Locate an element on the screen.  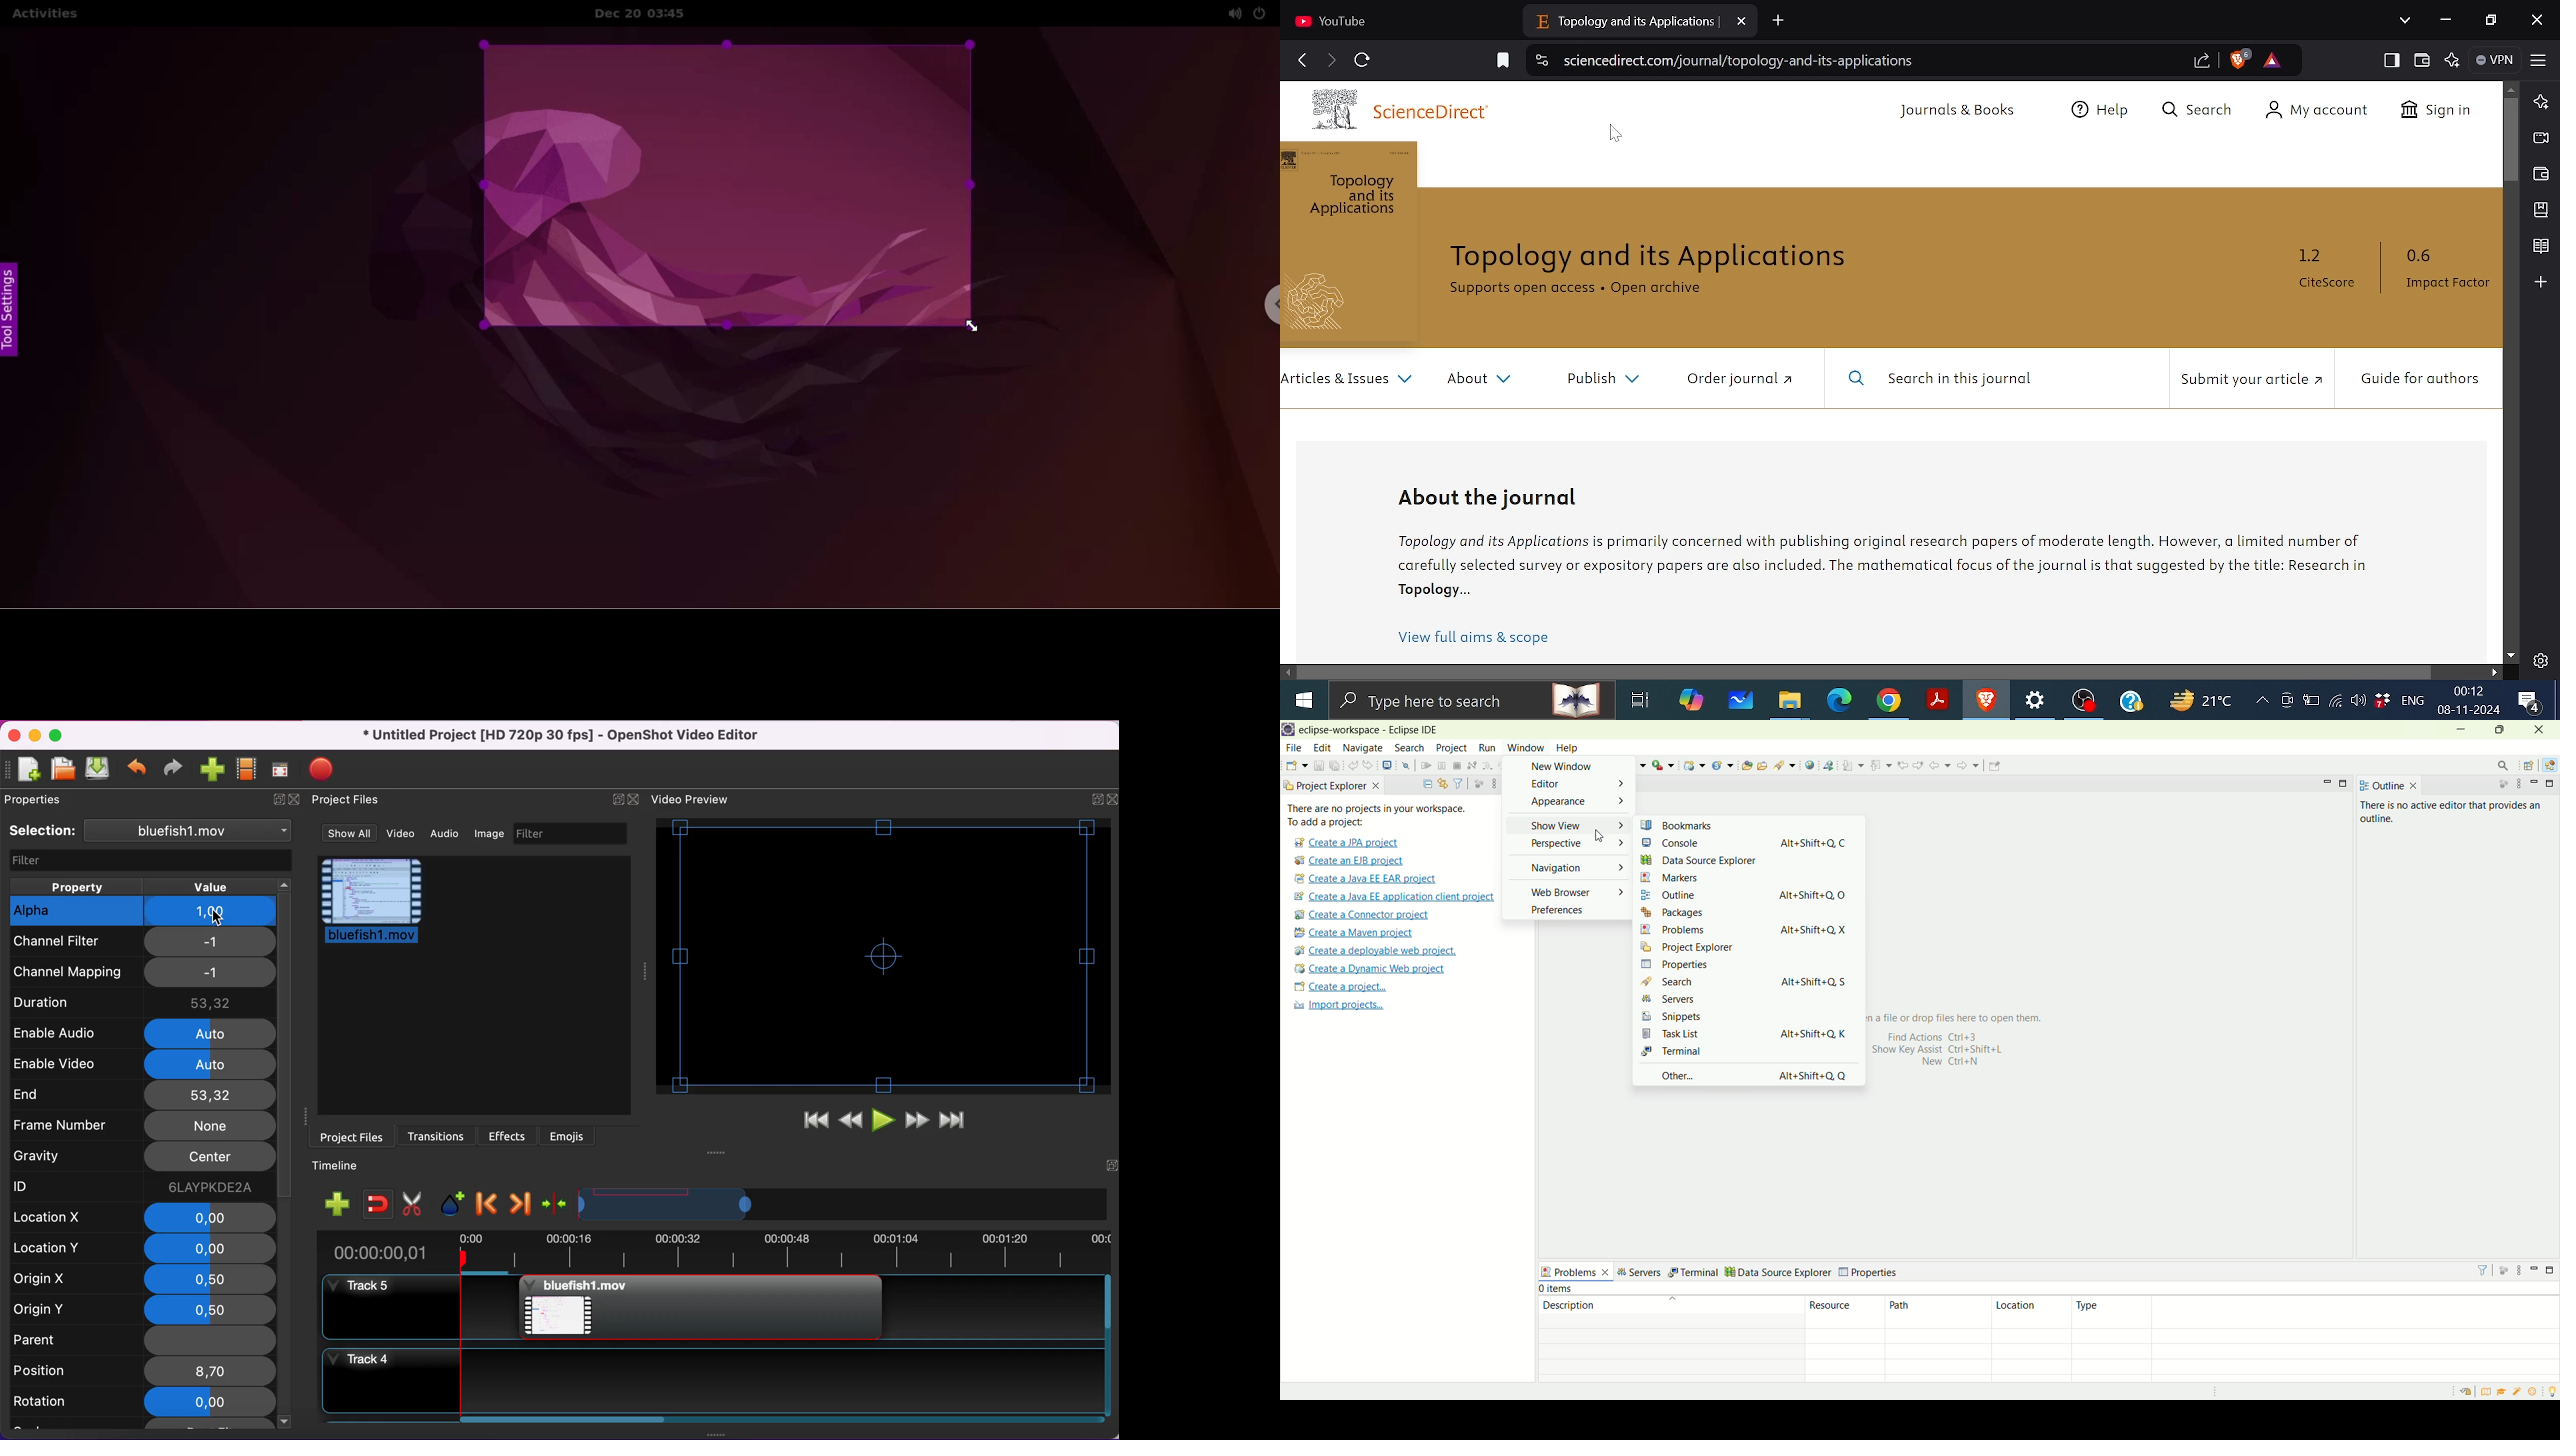
filter is located at coordinates (148, 860).